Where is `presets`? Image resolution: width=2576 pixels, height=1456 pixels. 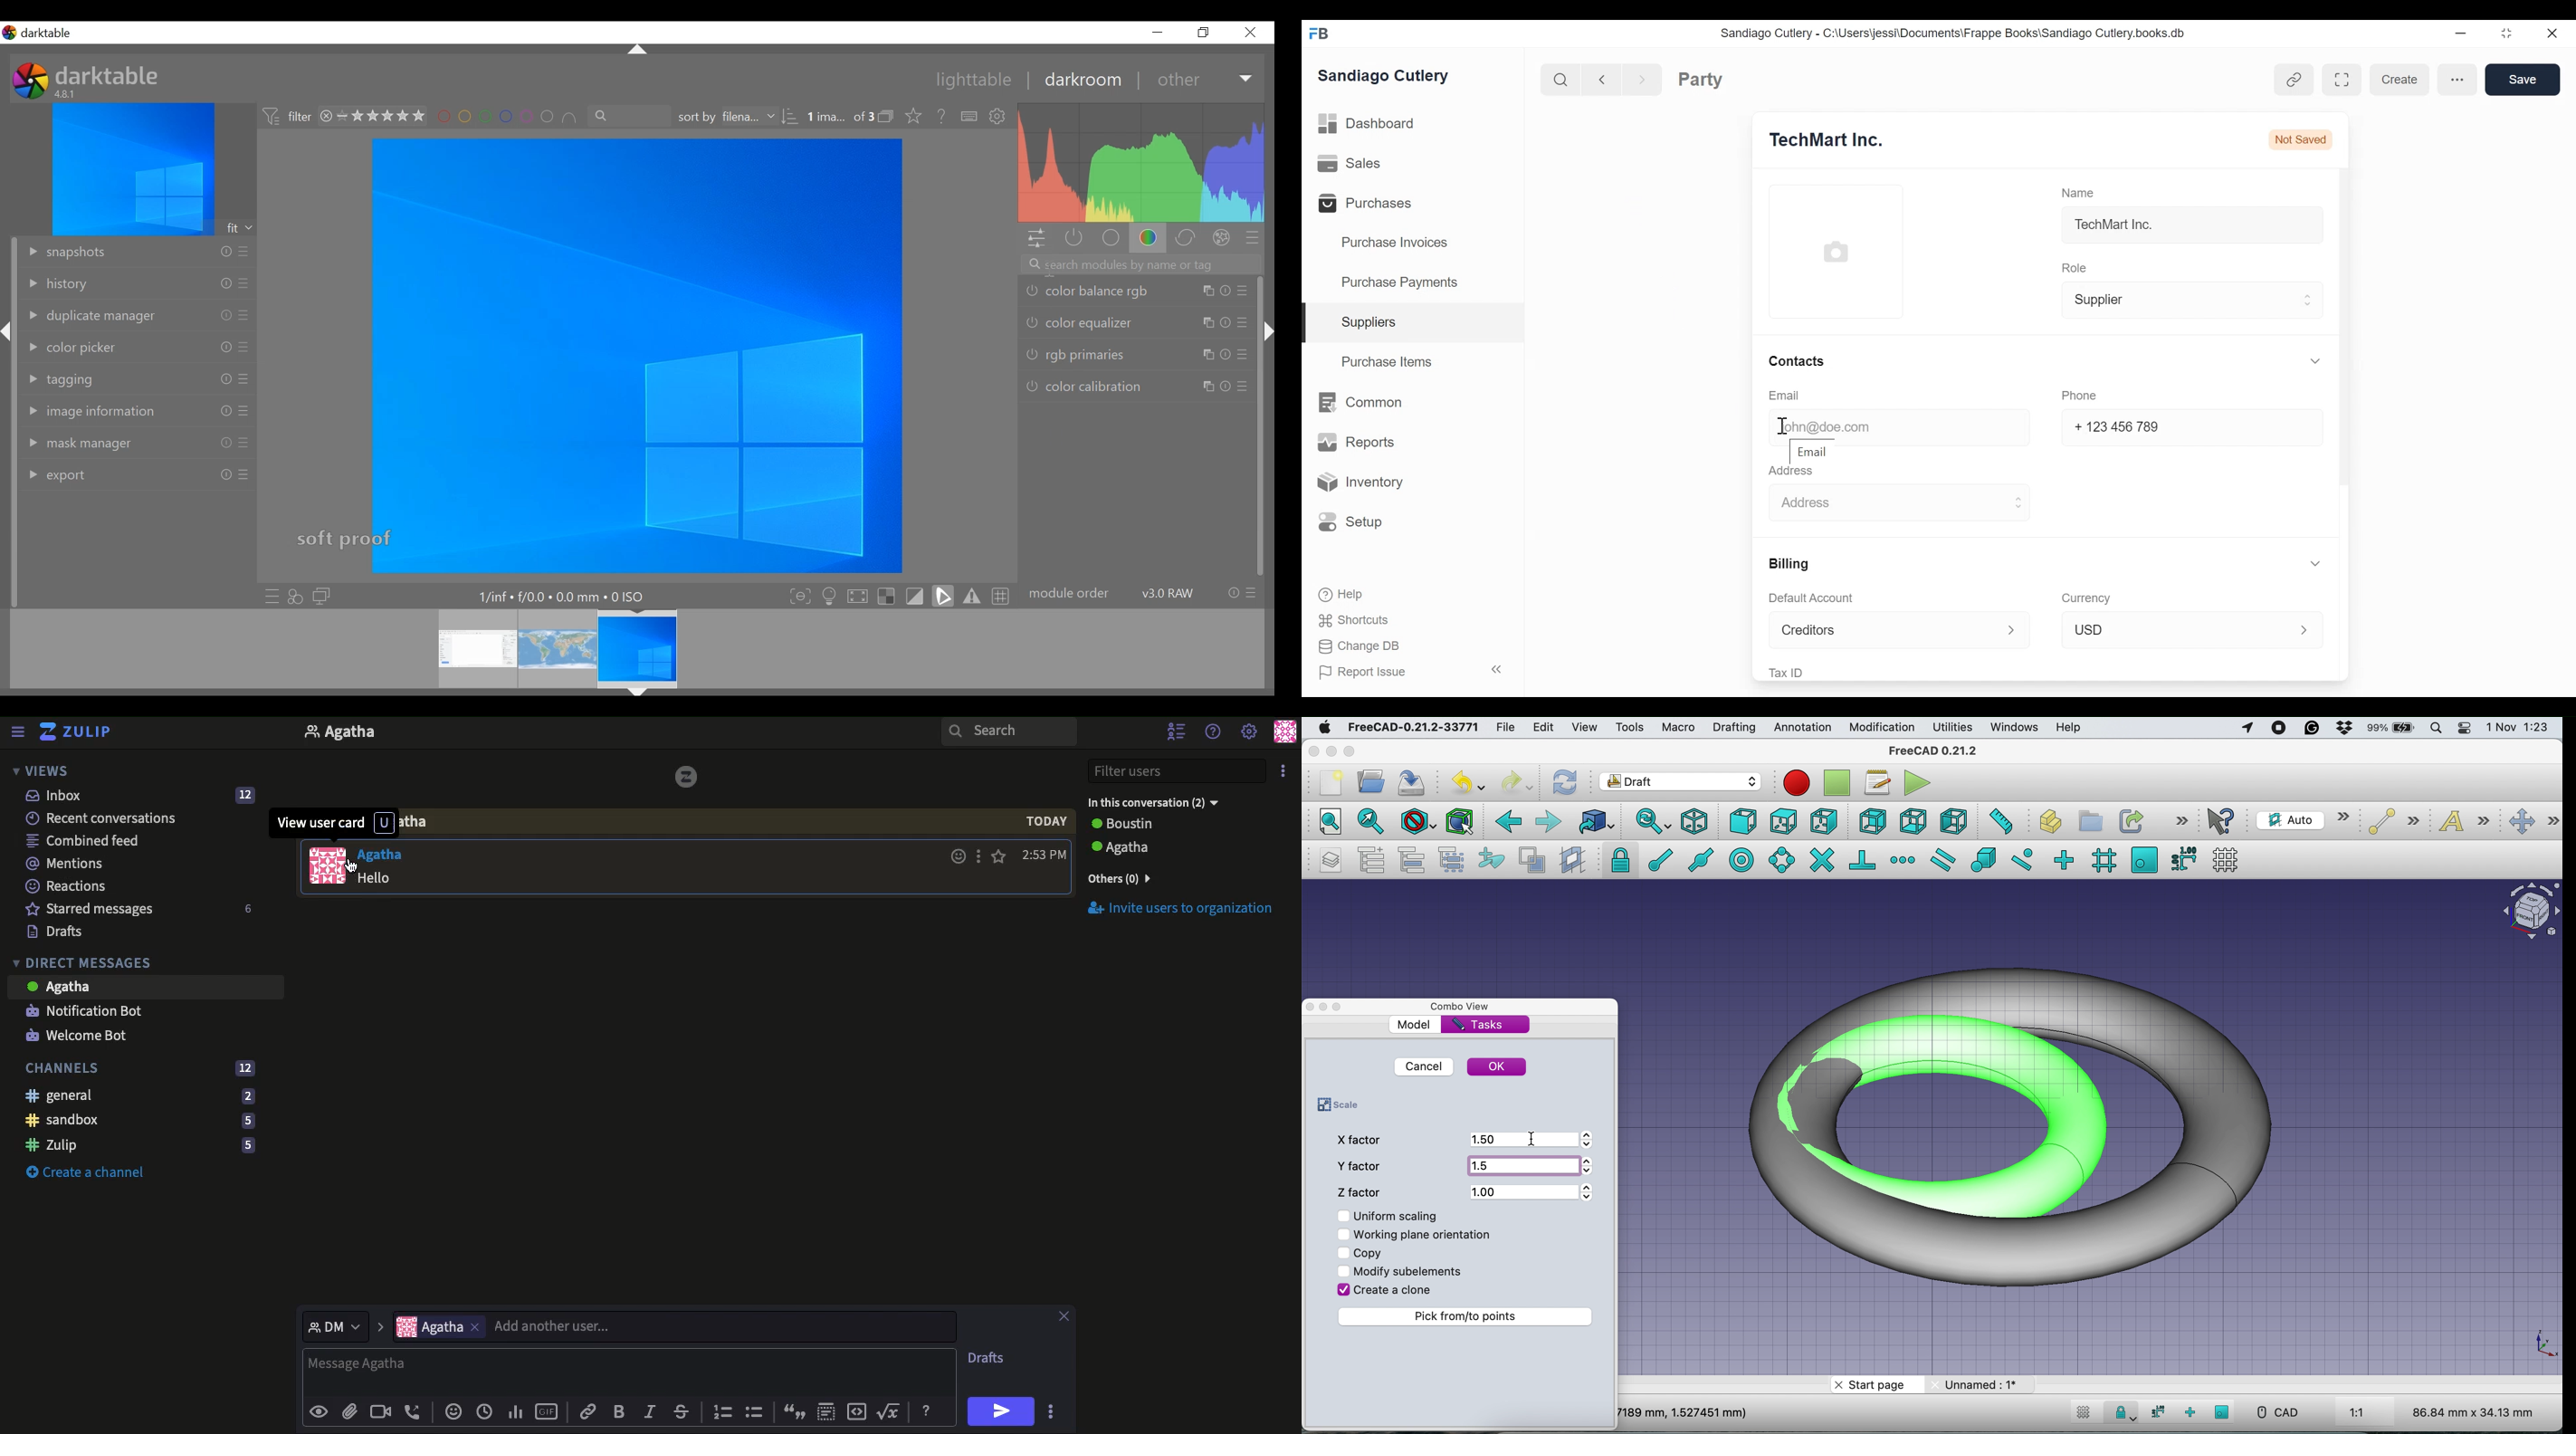 presets is located at coordinates (245, 378).